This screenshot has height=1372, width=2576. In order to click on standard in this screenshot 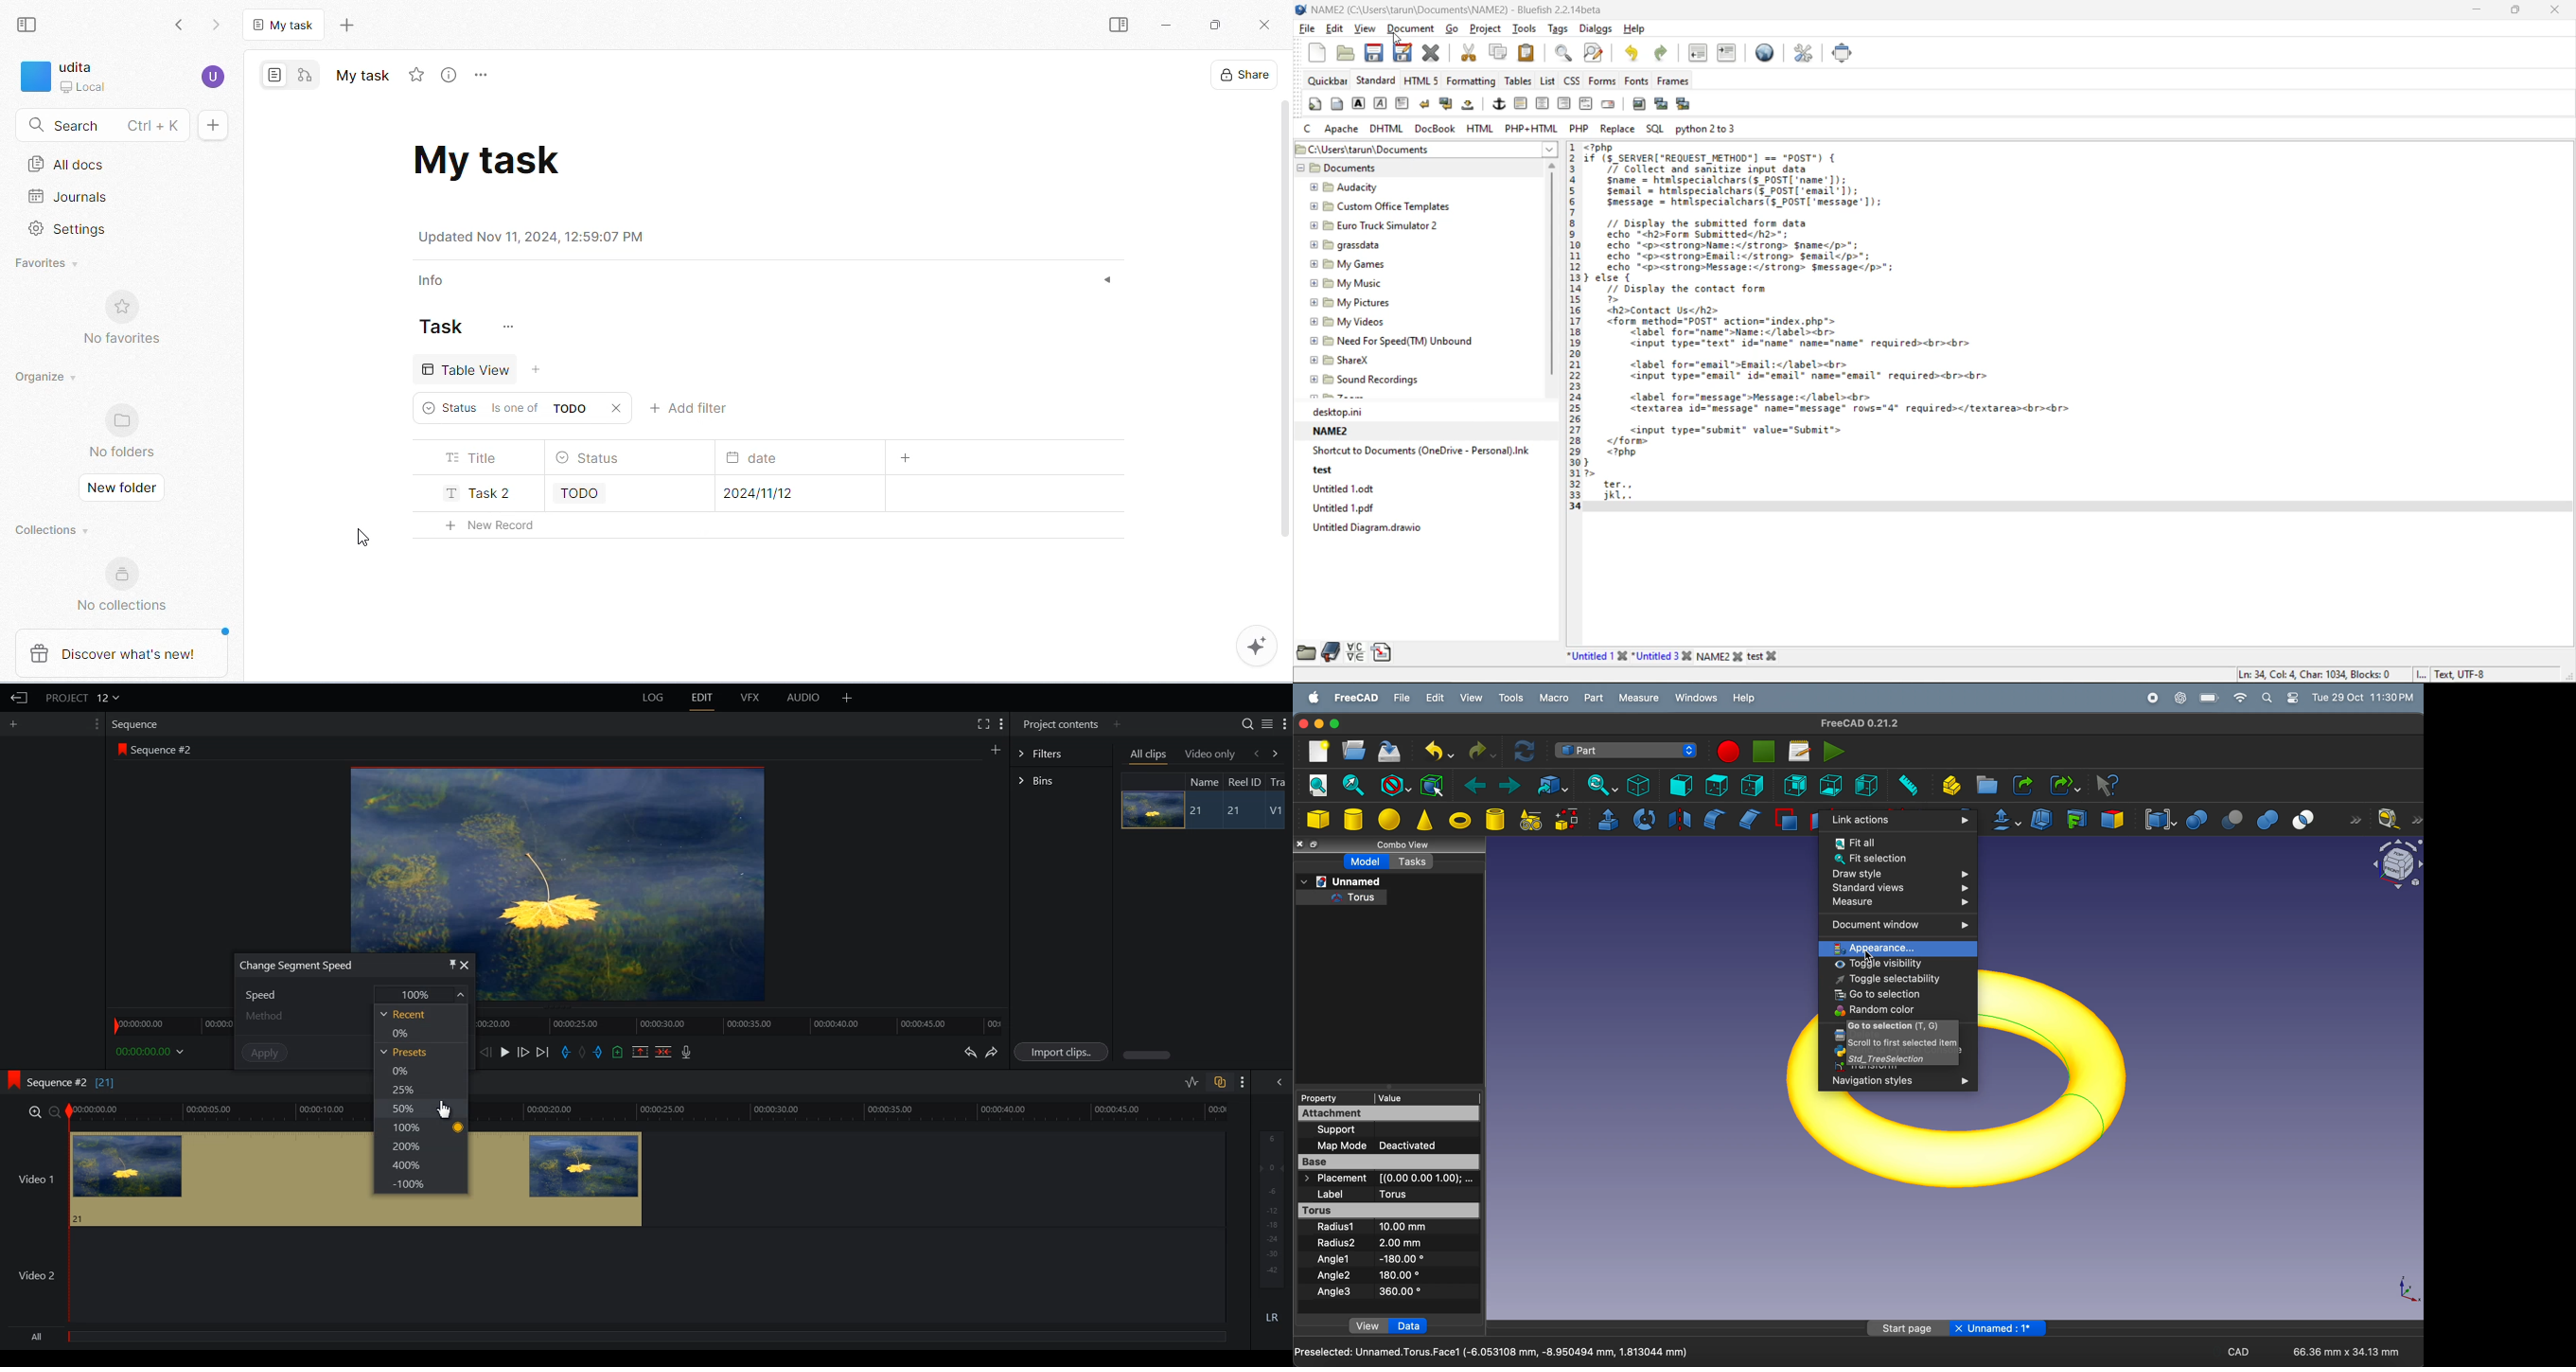, I will do `click(1378, 80)`.